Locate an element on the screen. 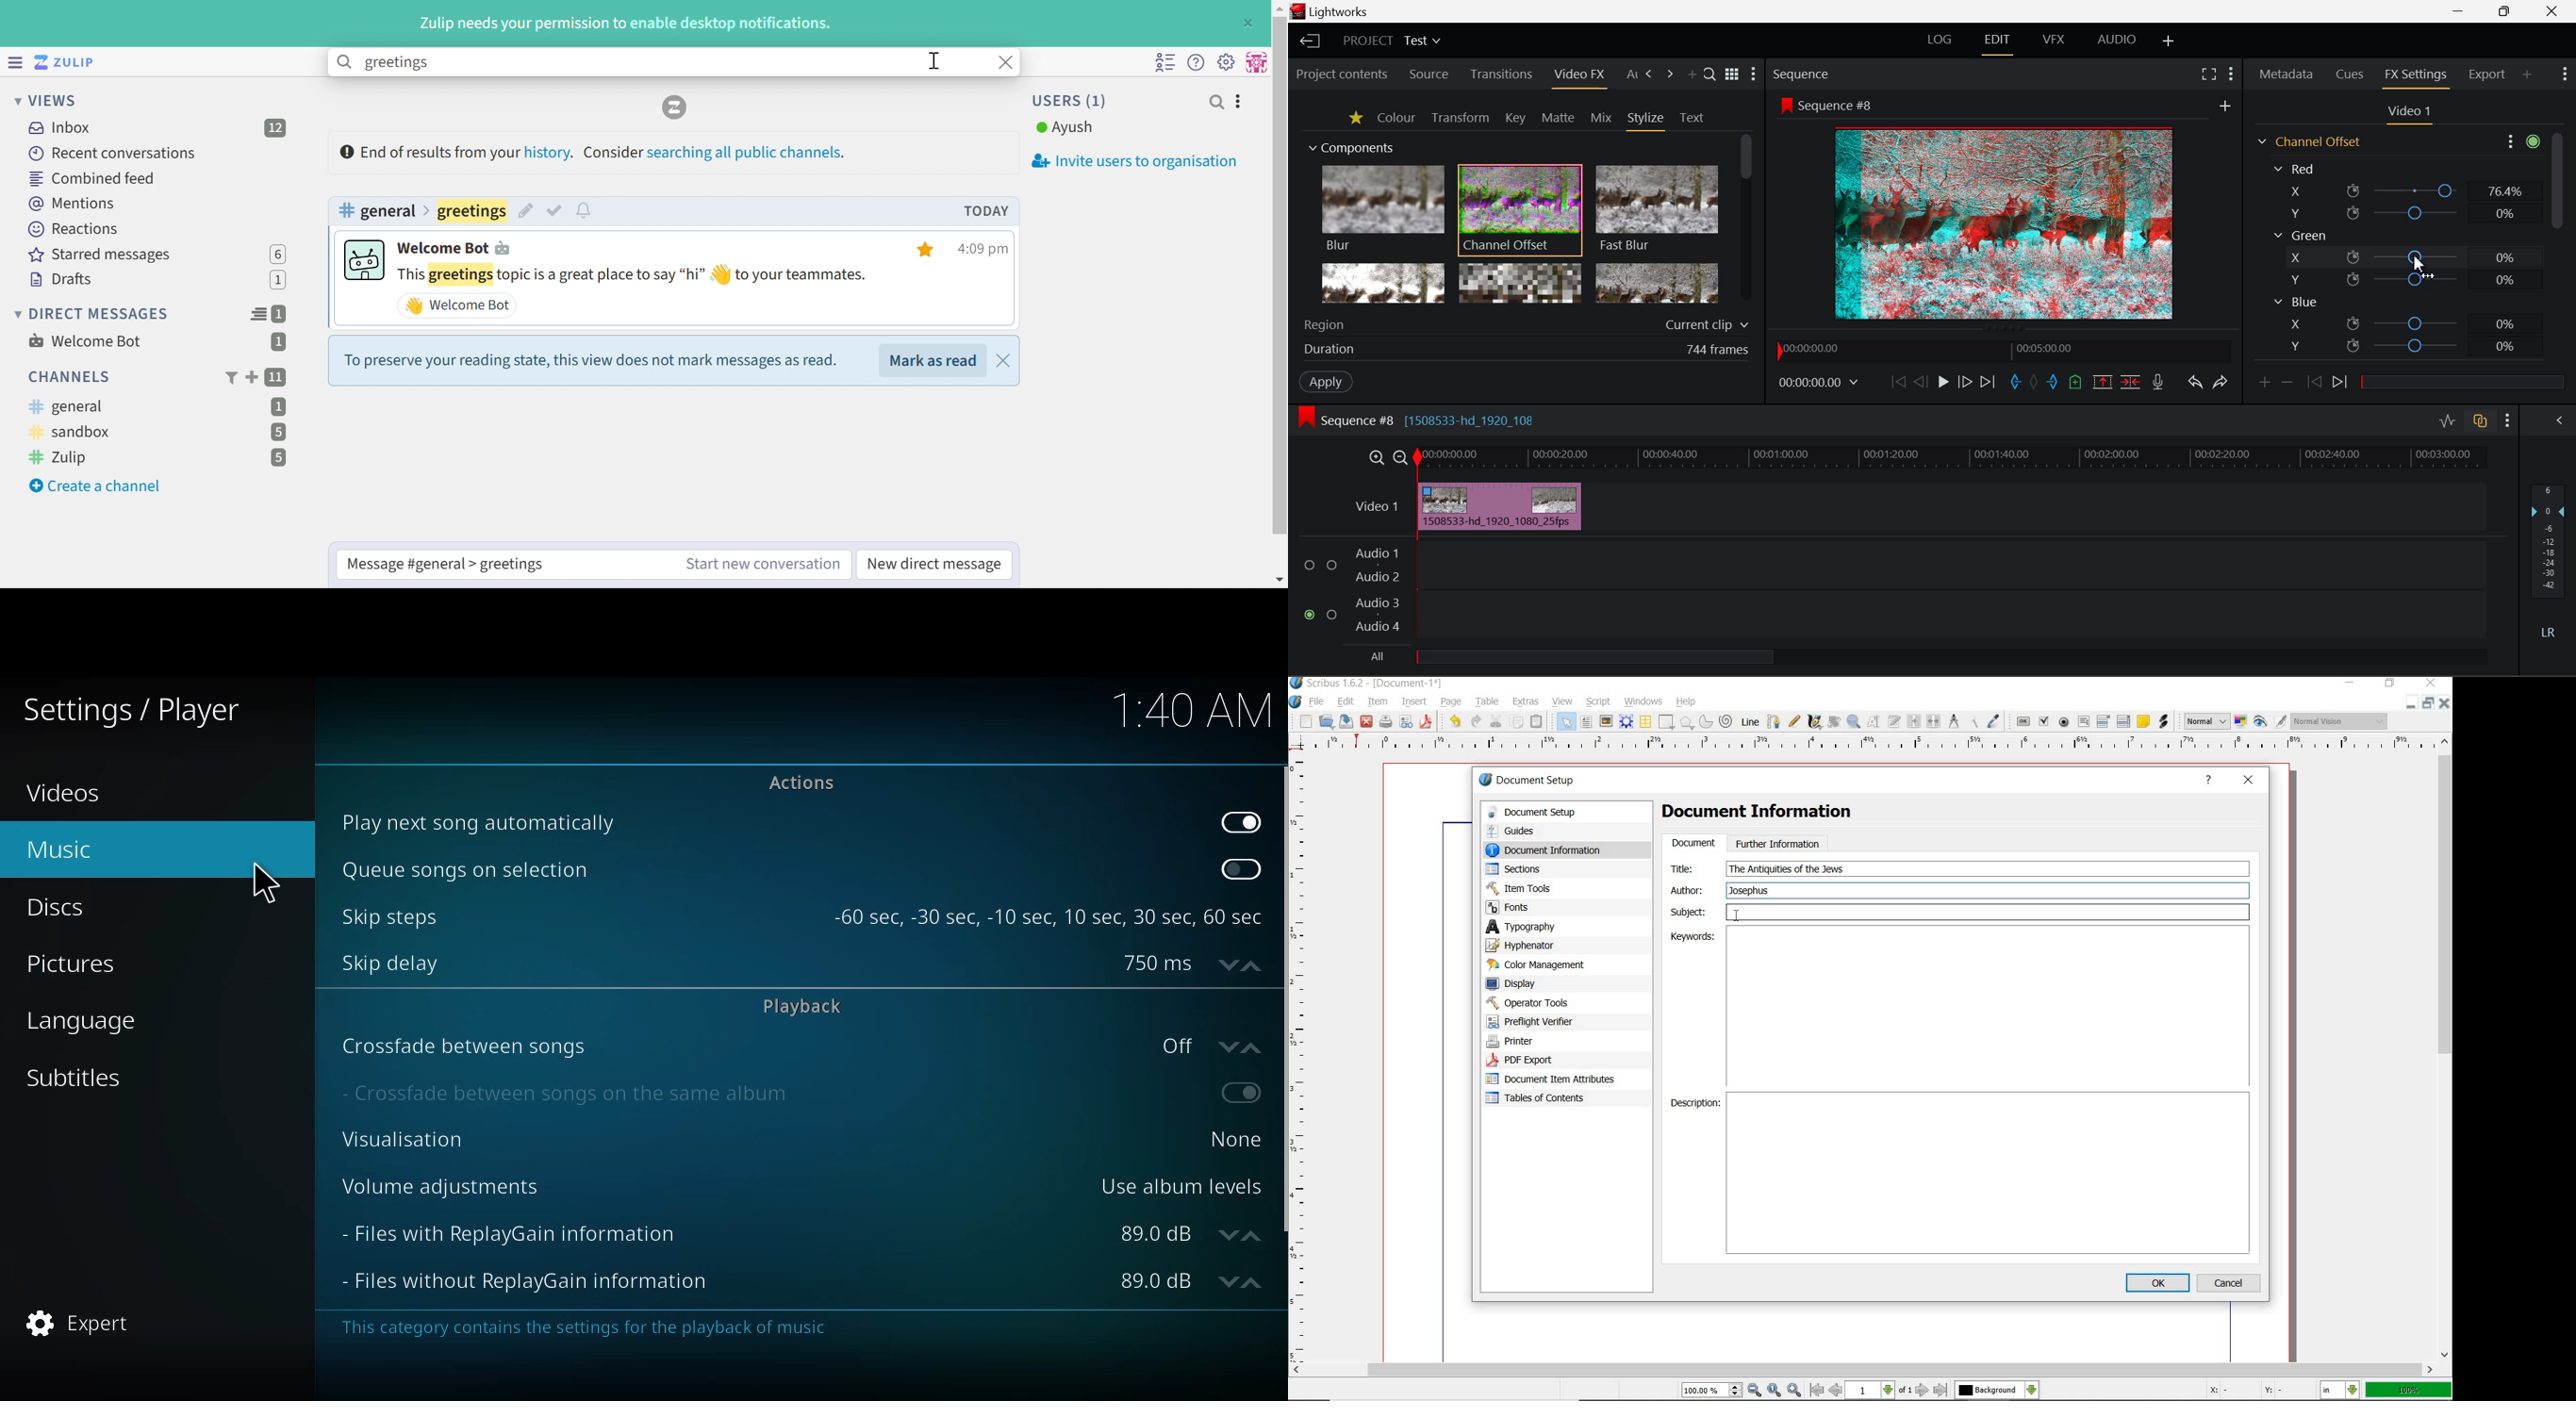 This screenshot has height=1428, width=2576. Red is located at coordinates (2297, 168).